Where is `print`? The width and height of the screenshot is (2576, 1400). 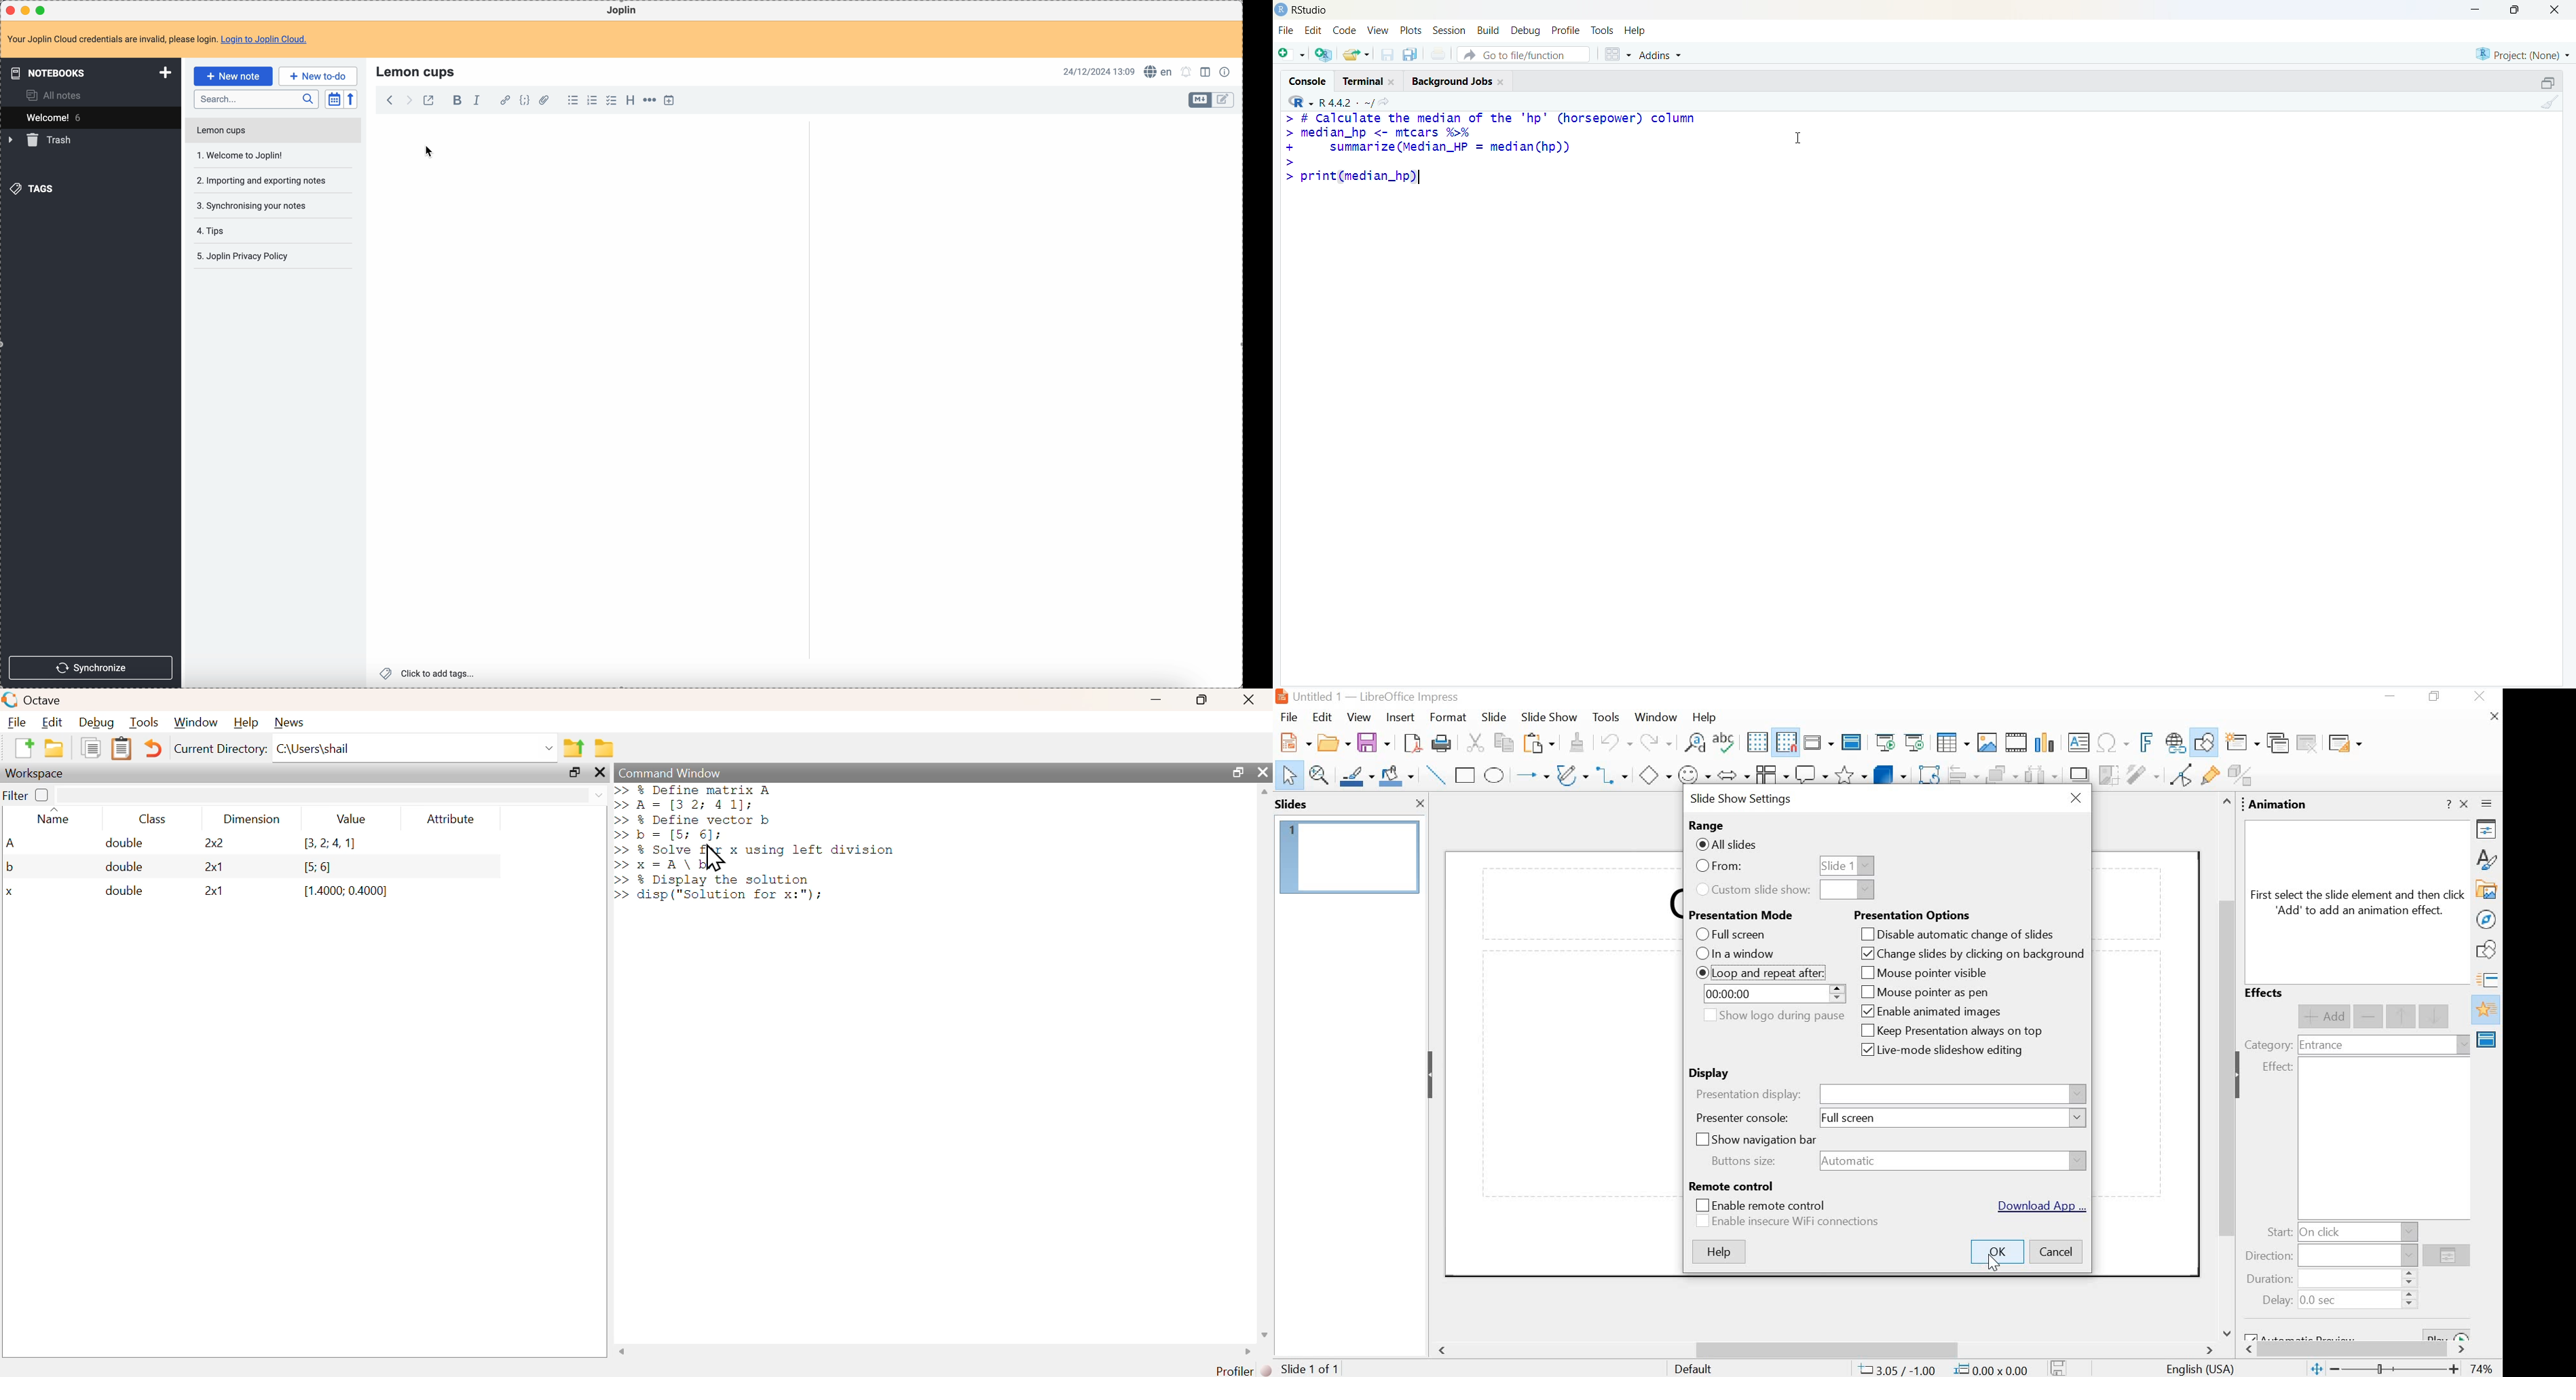 print is located at coordinates (1438, 54).